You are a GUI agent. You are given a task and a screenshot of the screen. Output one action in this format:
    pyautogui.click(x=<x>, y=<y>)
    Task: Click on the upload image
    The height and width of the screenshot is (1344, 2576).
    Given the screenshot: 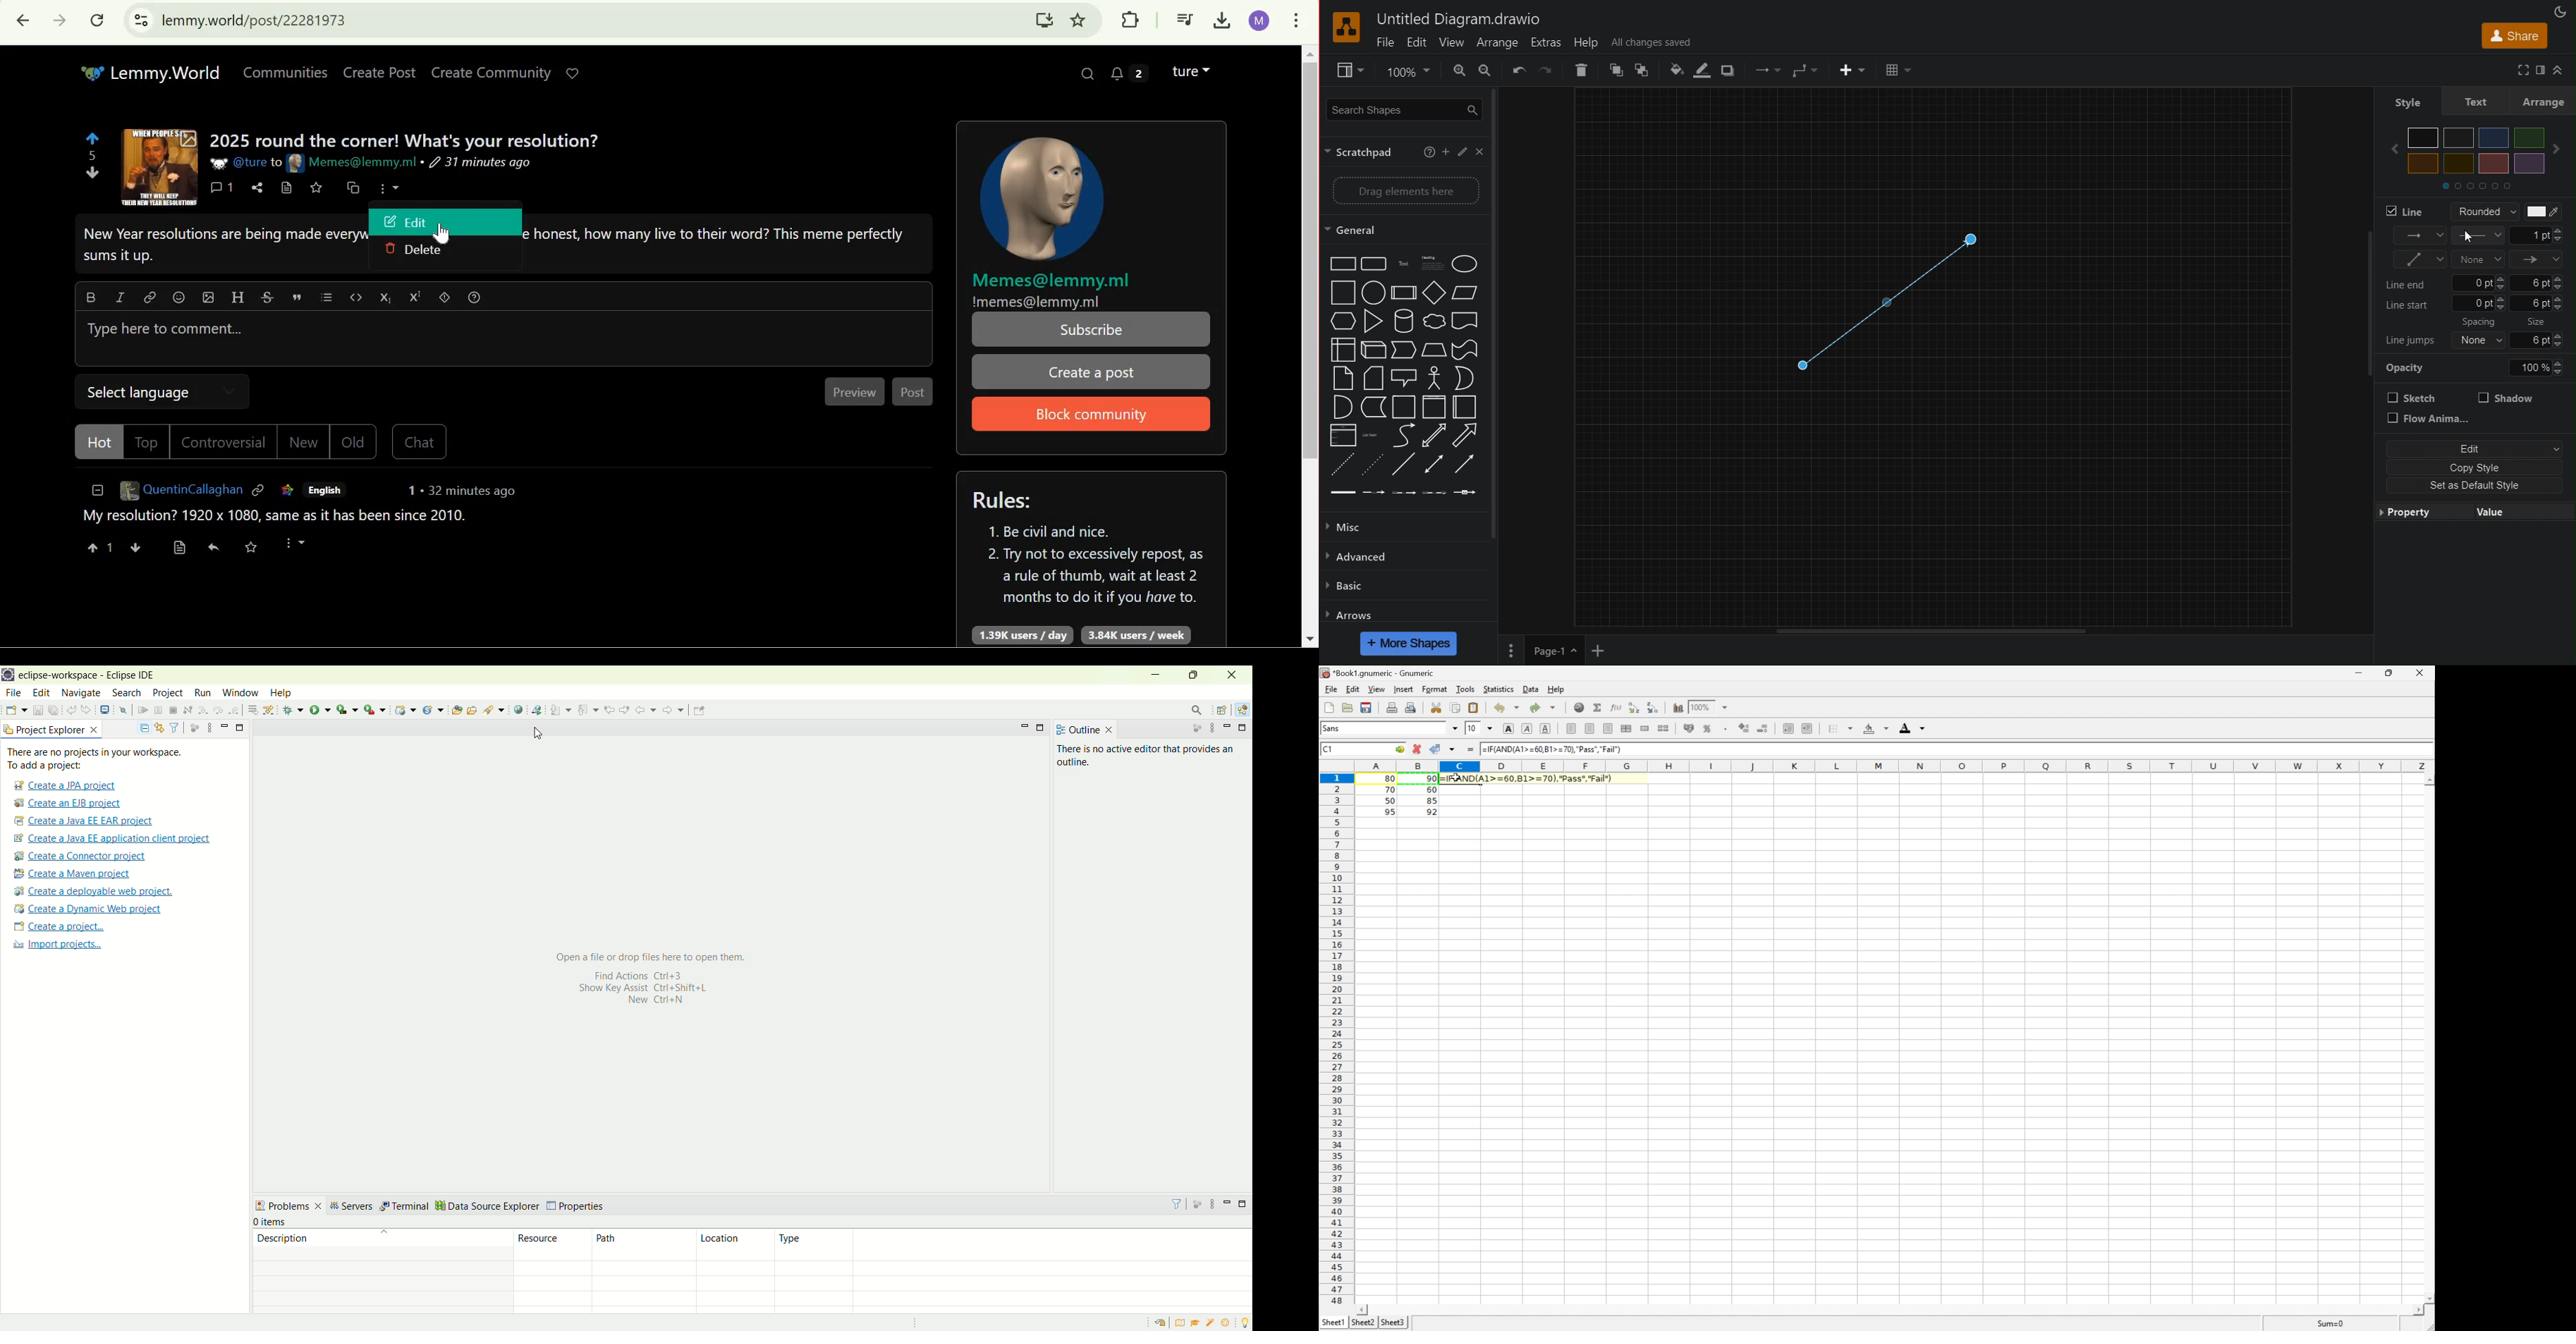 What is the action you would take?
    pyautogui.click(x=209, y=297)
    